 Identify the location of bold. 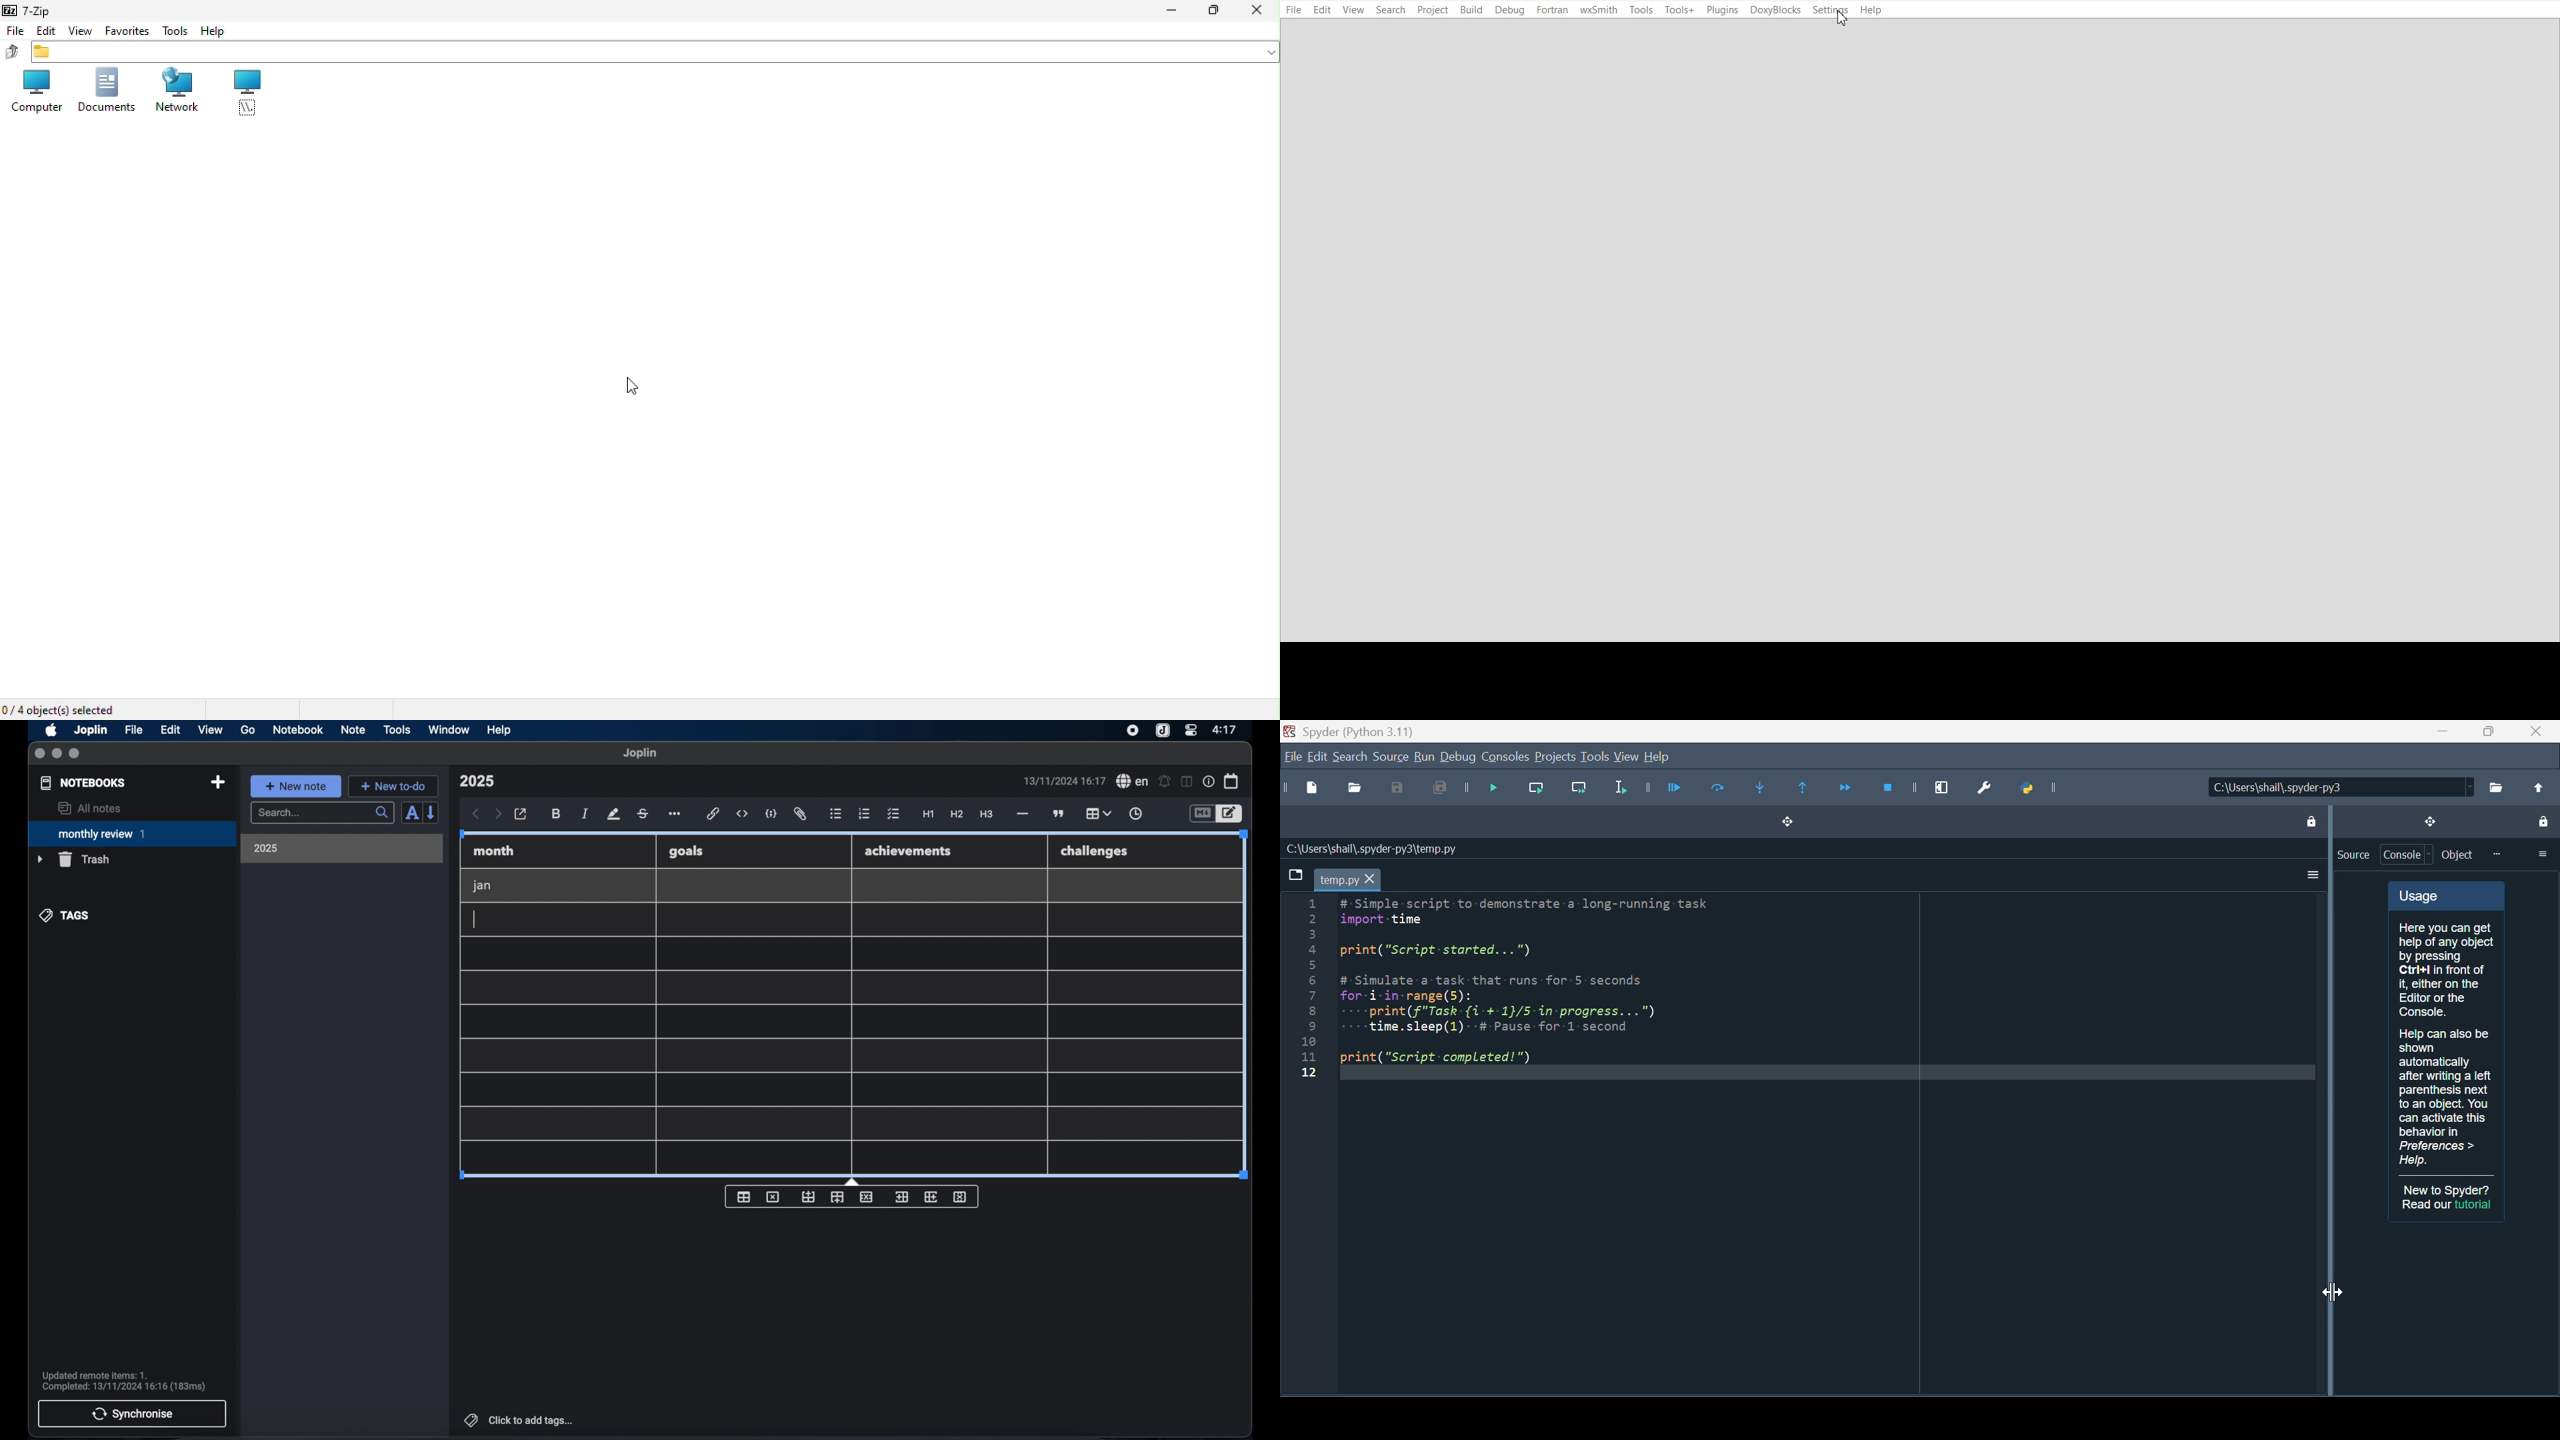
(557, 814).